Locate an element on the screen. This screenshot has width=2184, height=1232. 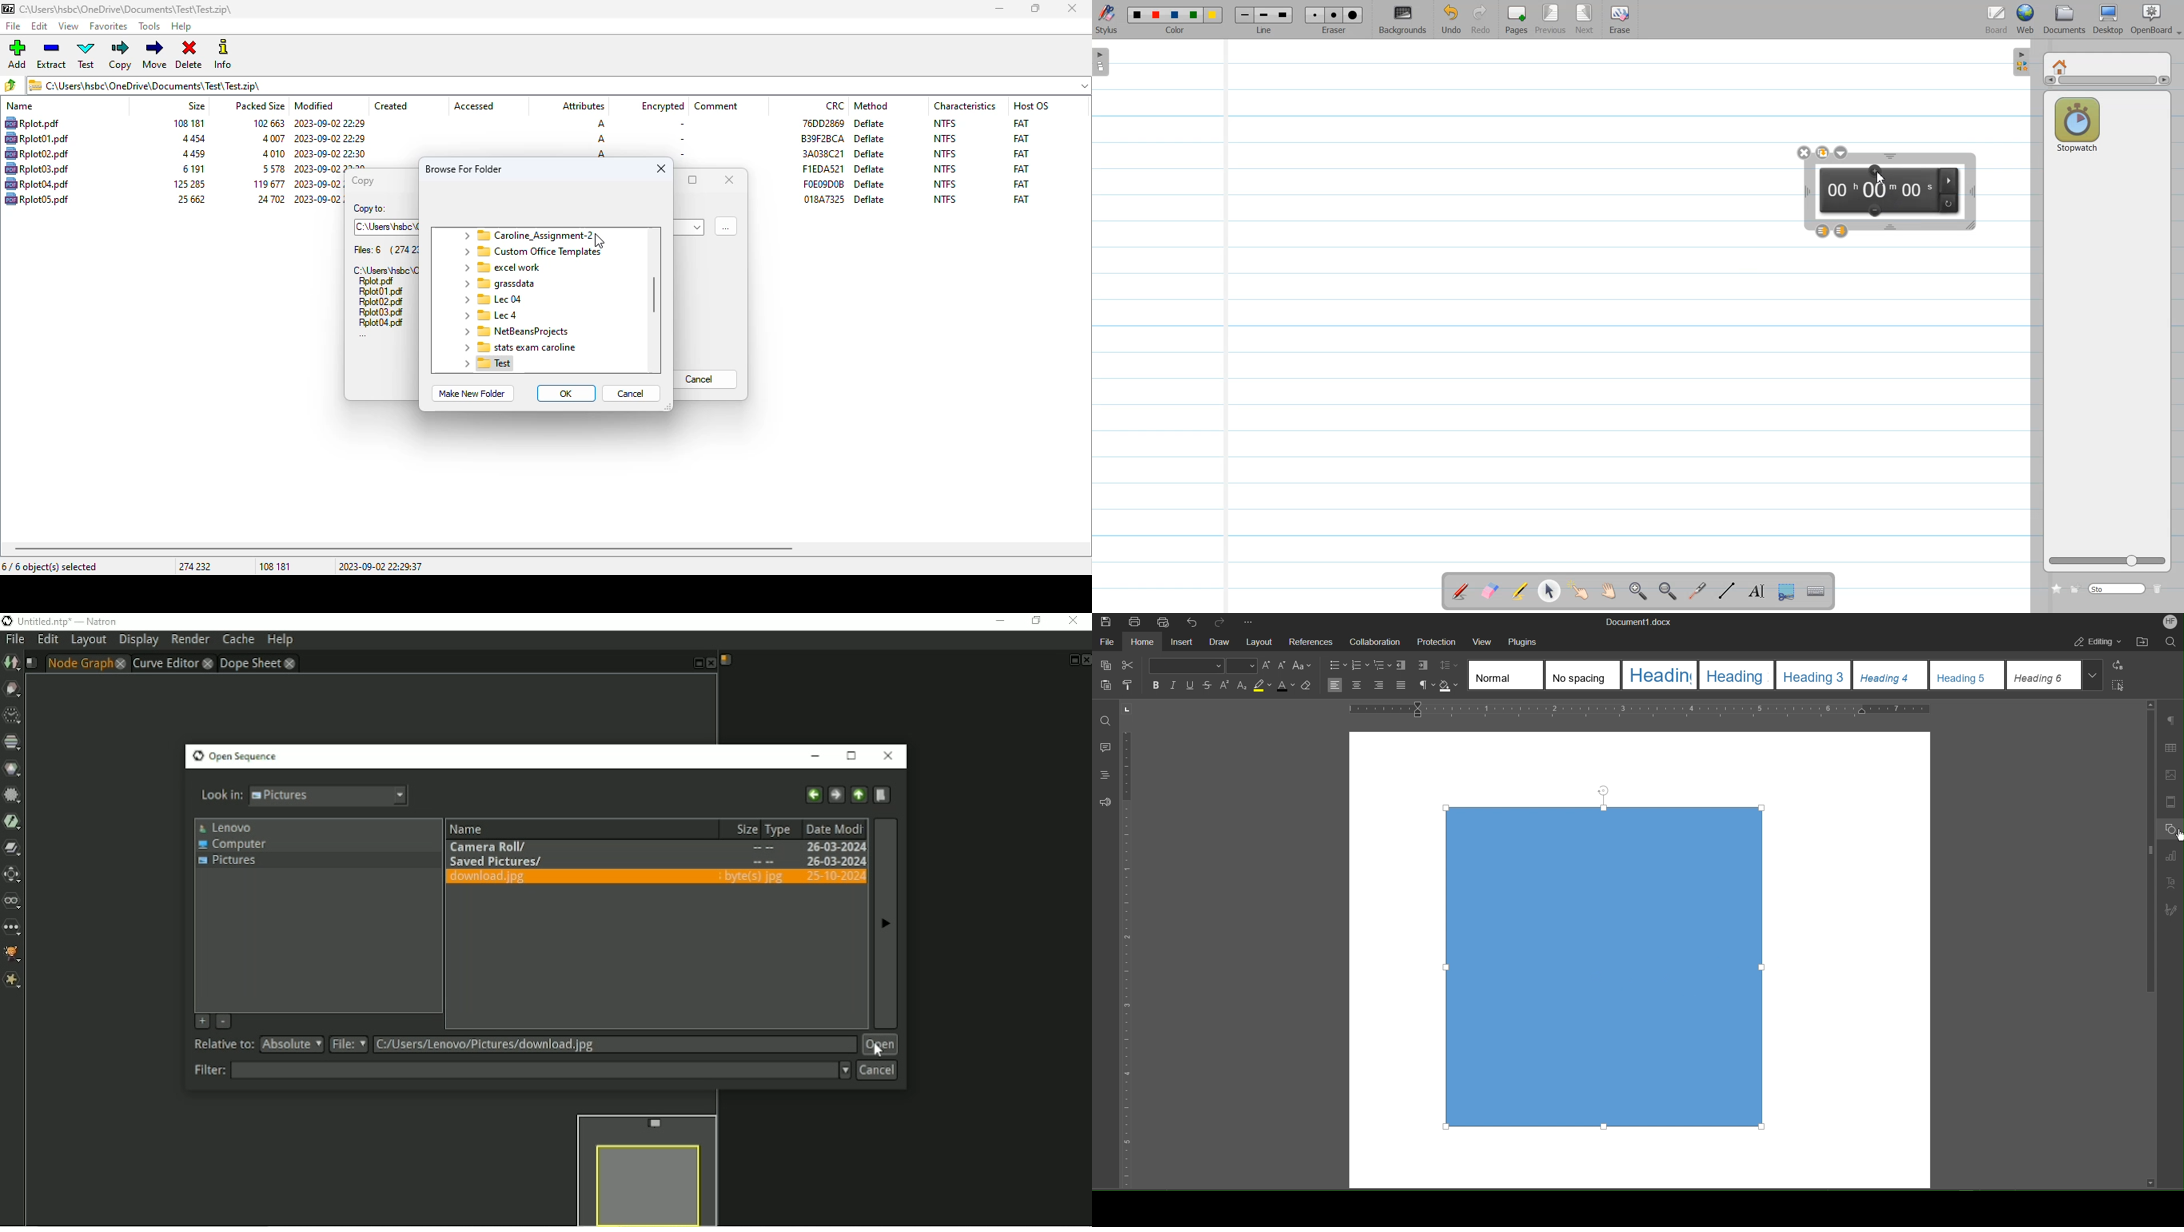
Heading 1 is located at coordinates (1659, 674).